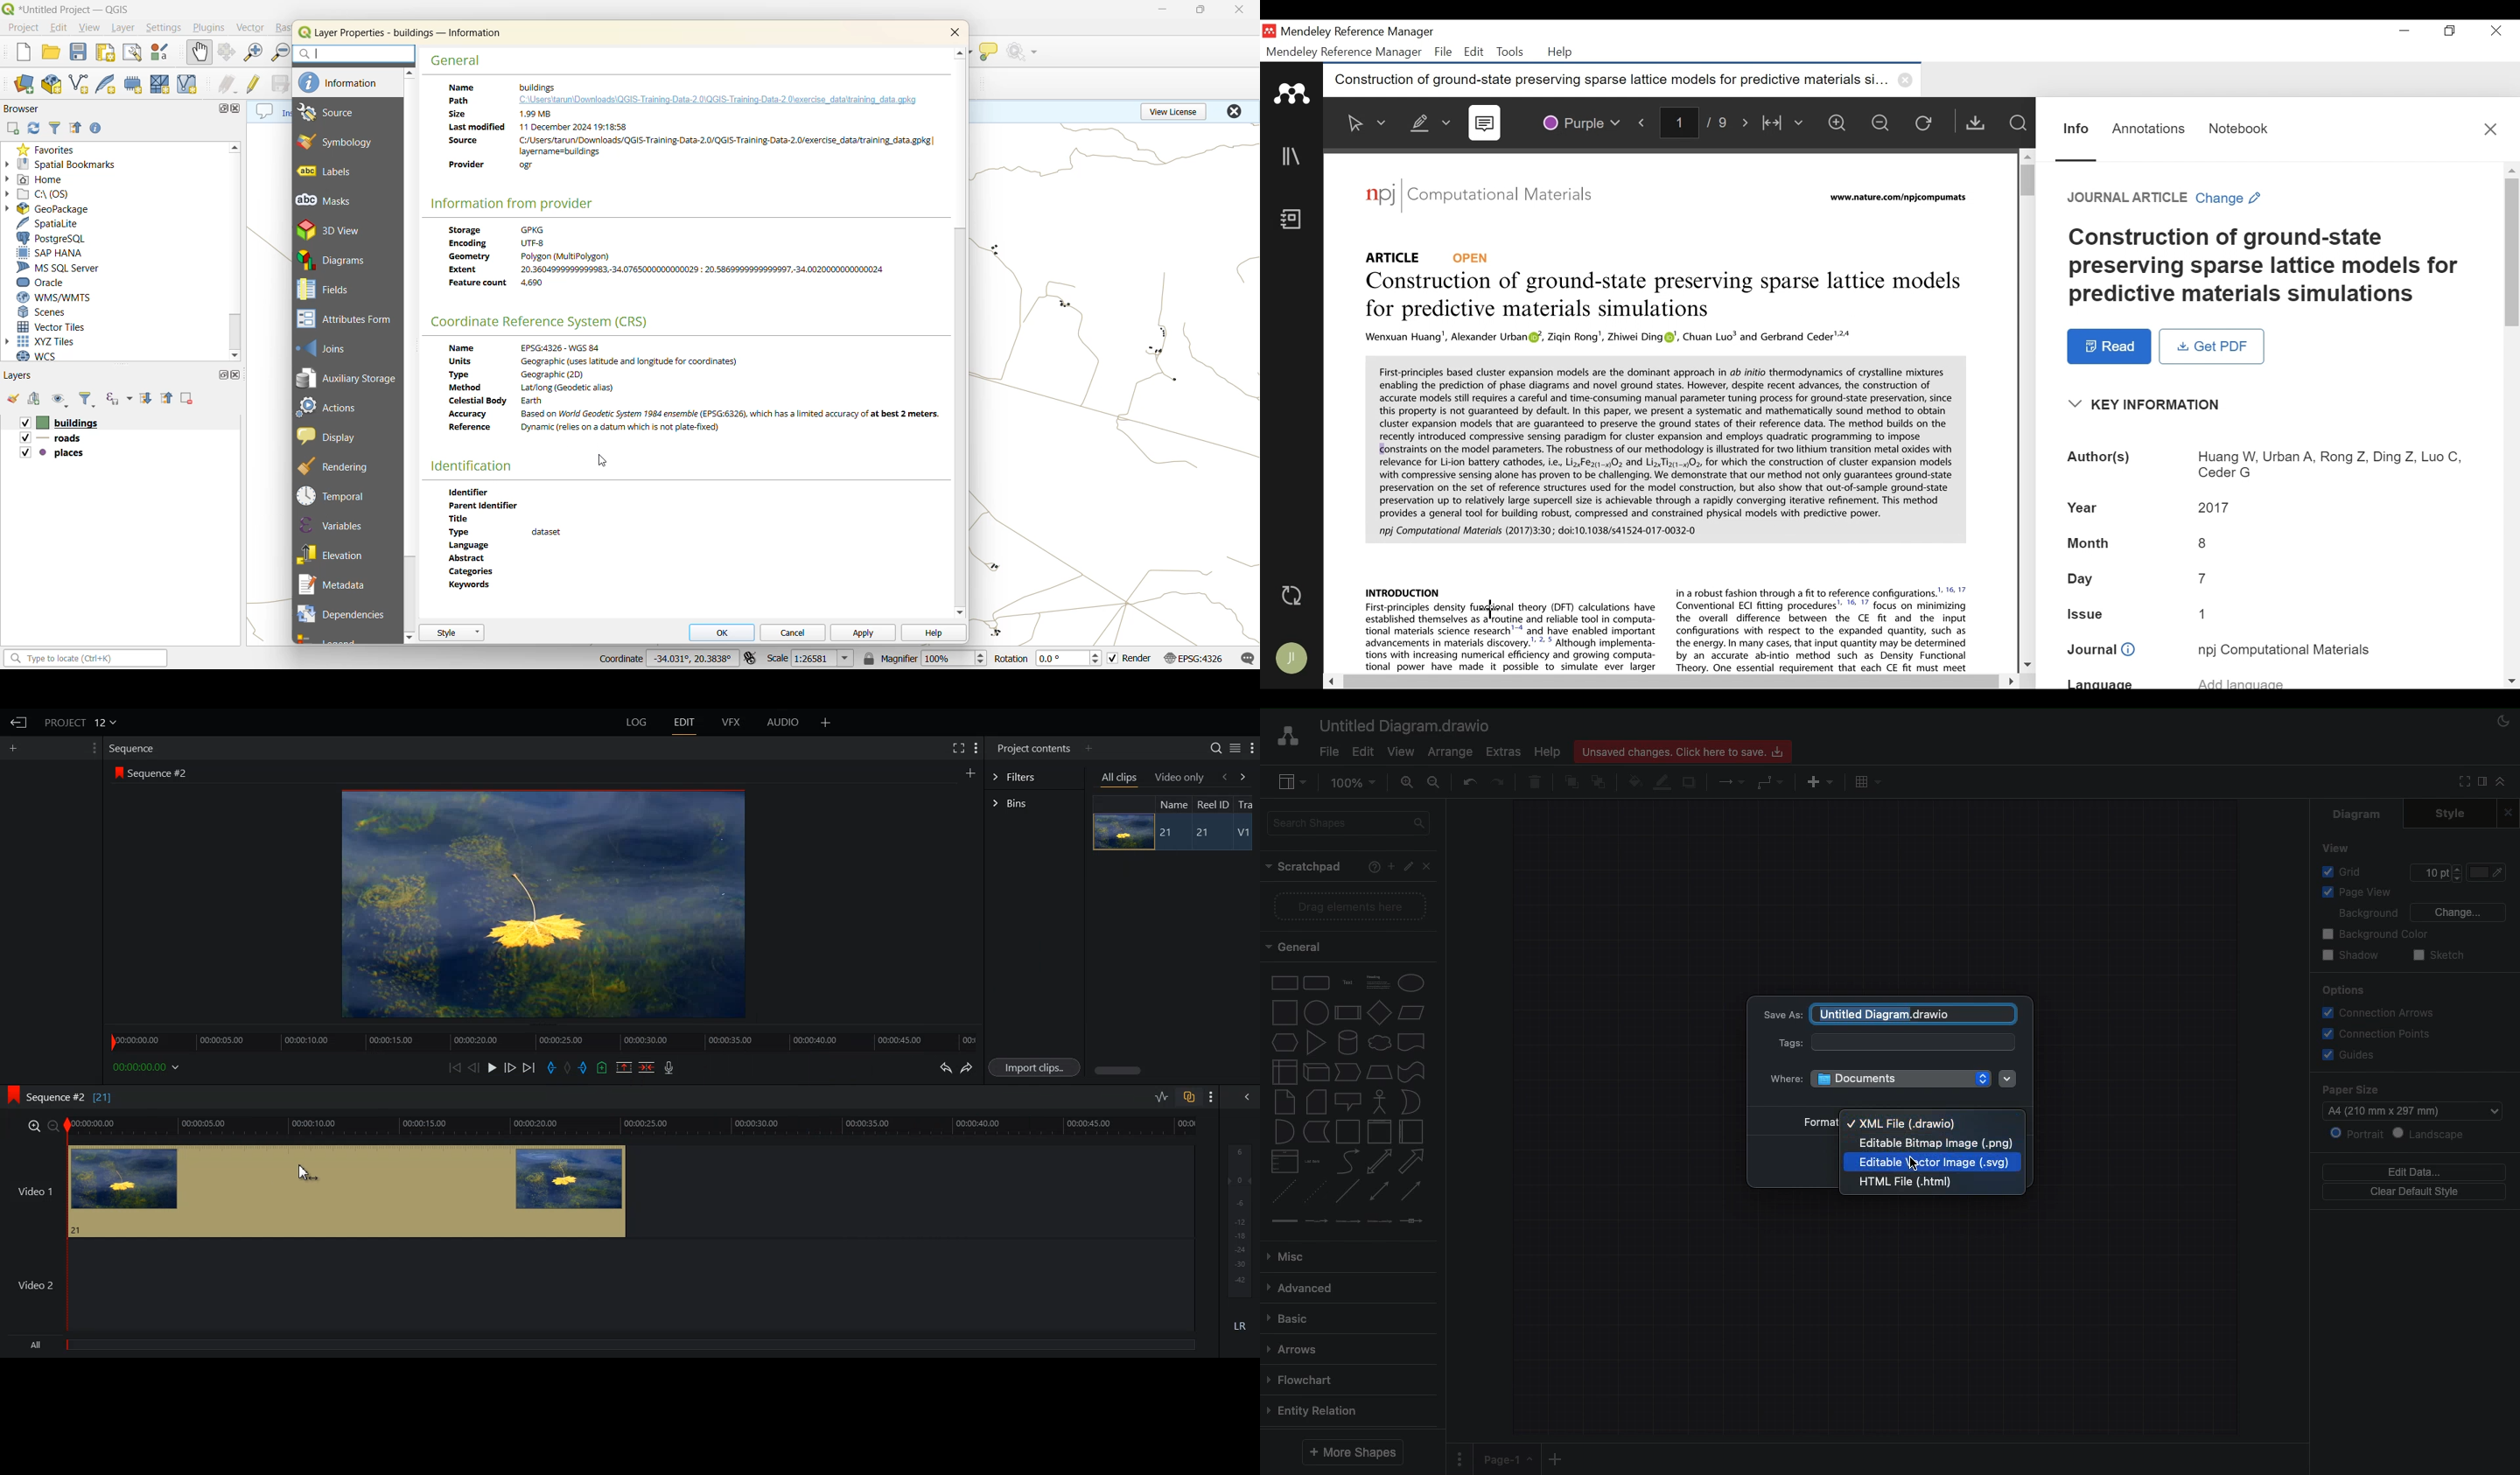 The height and width of the screenshot is (1484, 2520). I want to click on add, so click(11, 129).